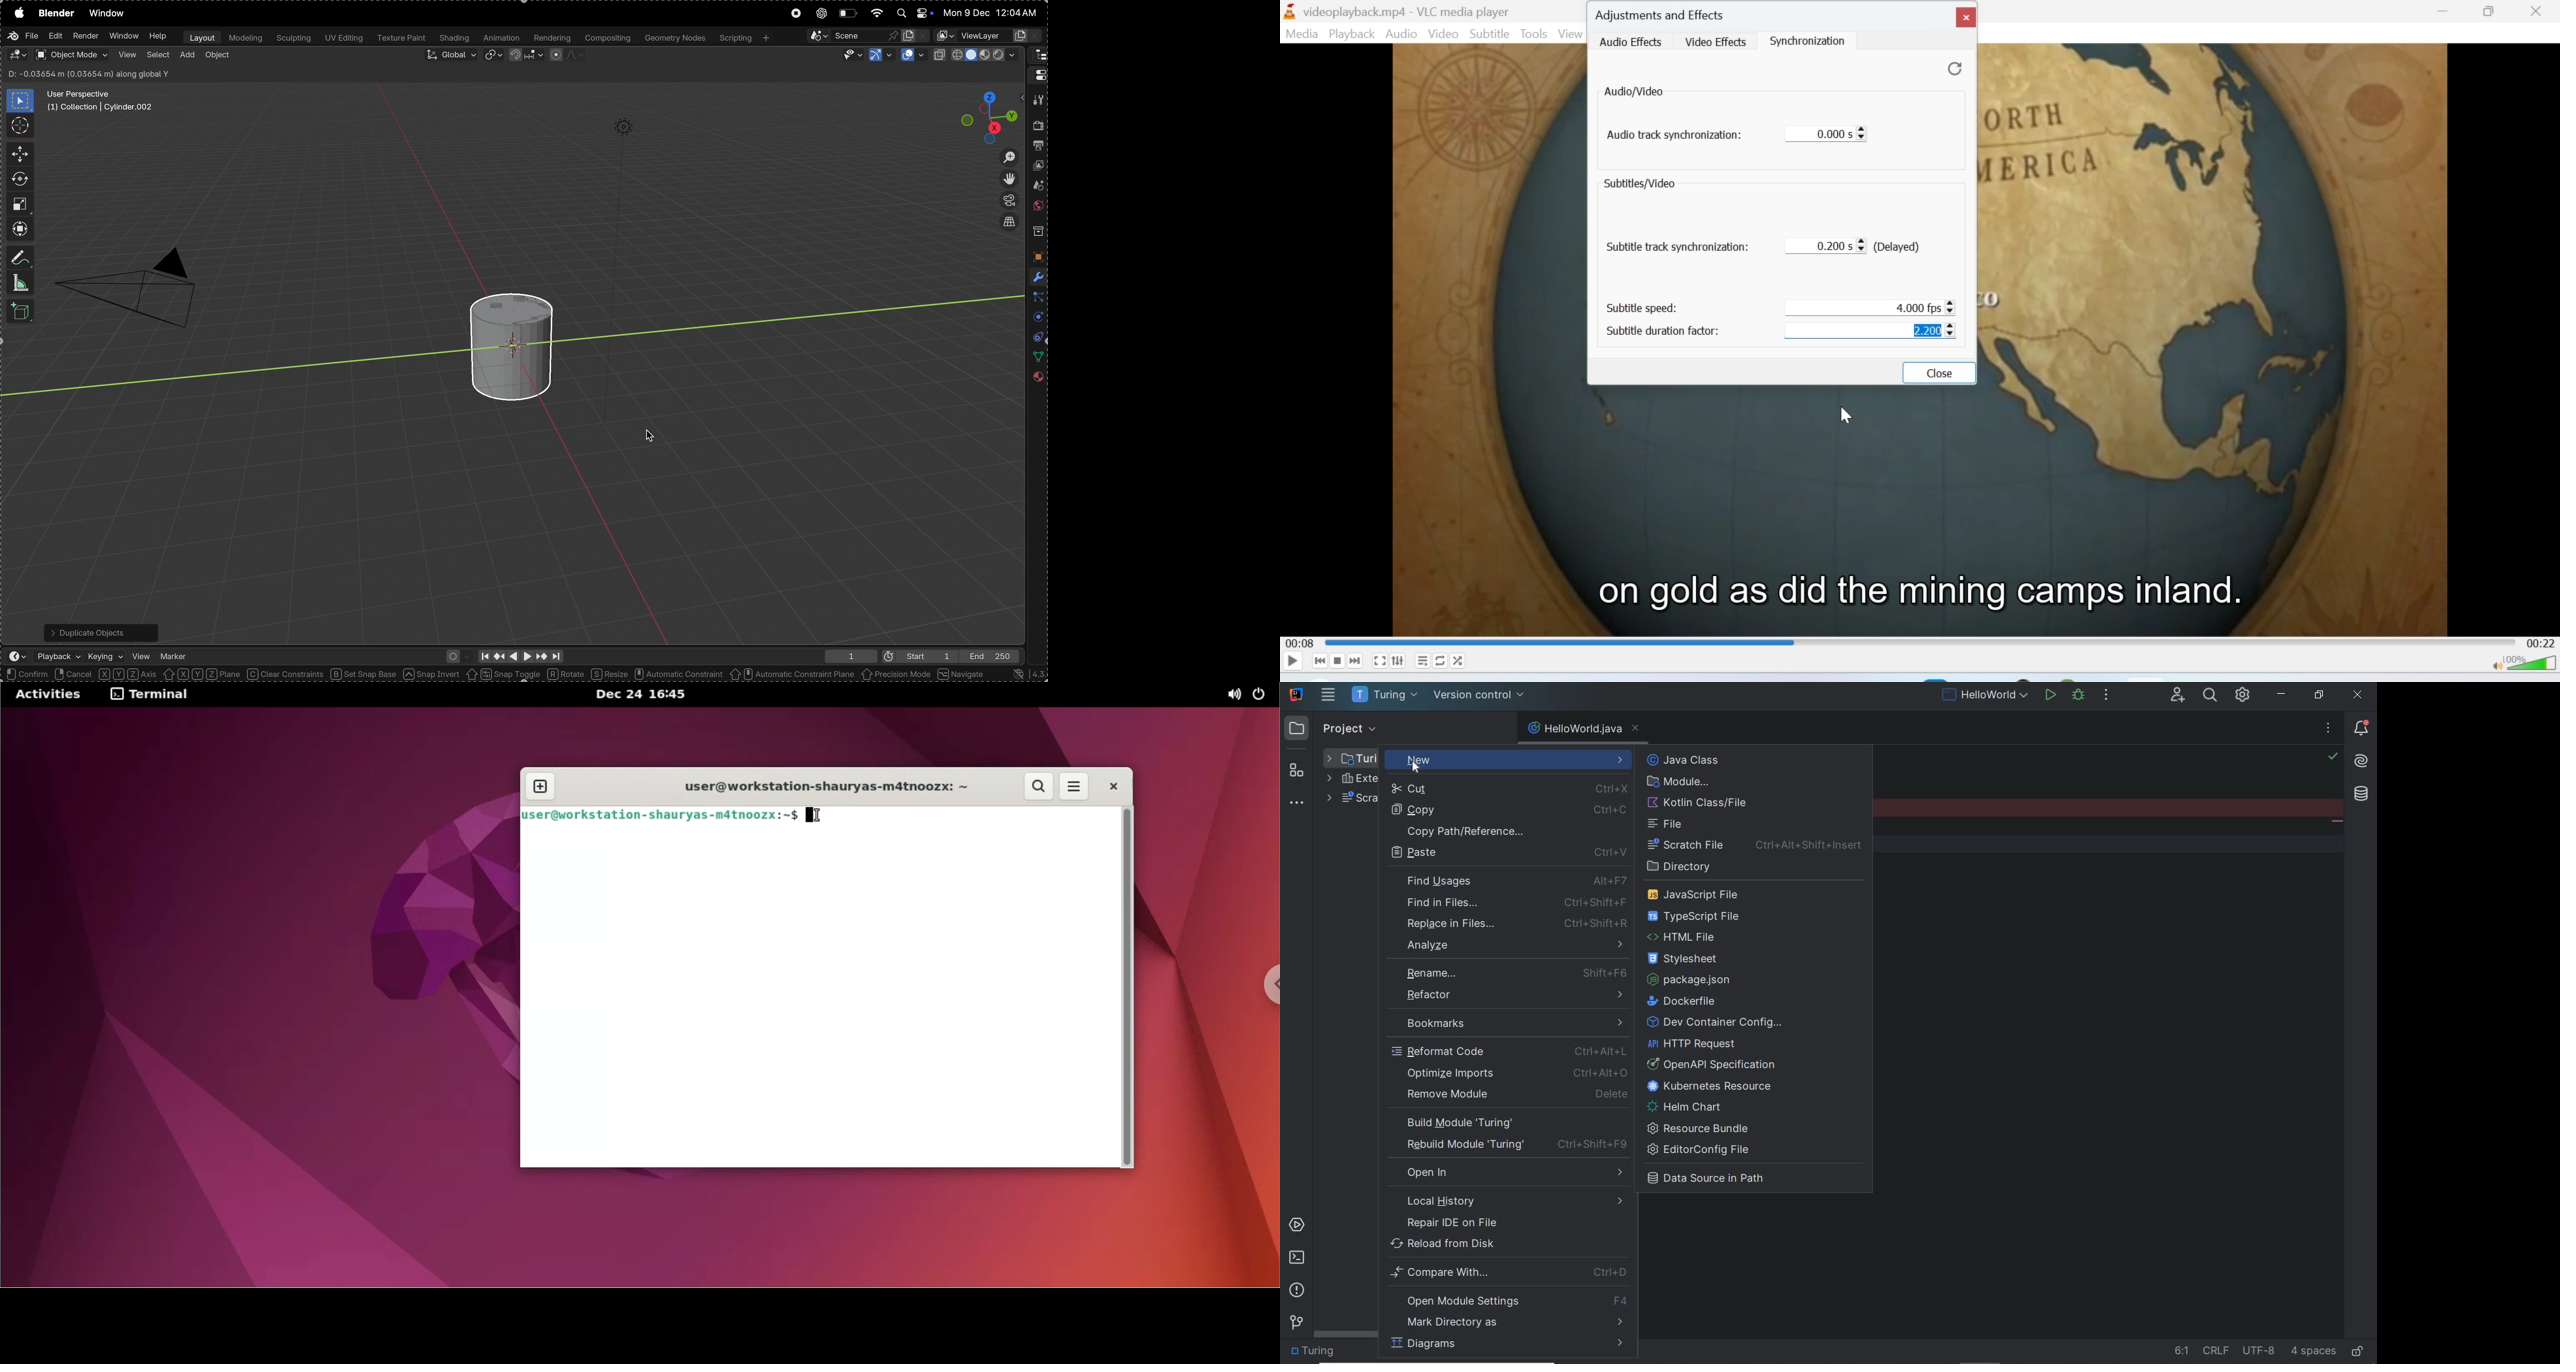 The width and height of the screenshot is (2576, 1372). What do you see at coordinates (1444, 34) in the screenshot?
I see `Video` at bounding box center [1444, 34].